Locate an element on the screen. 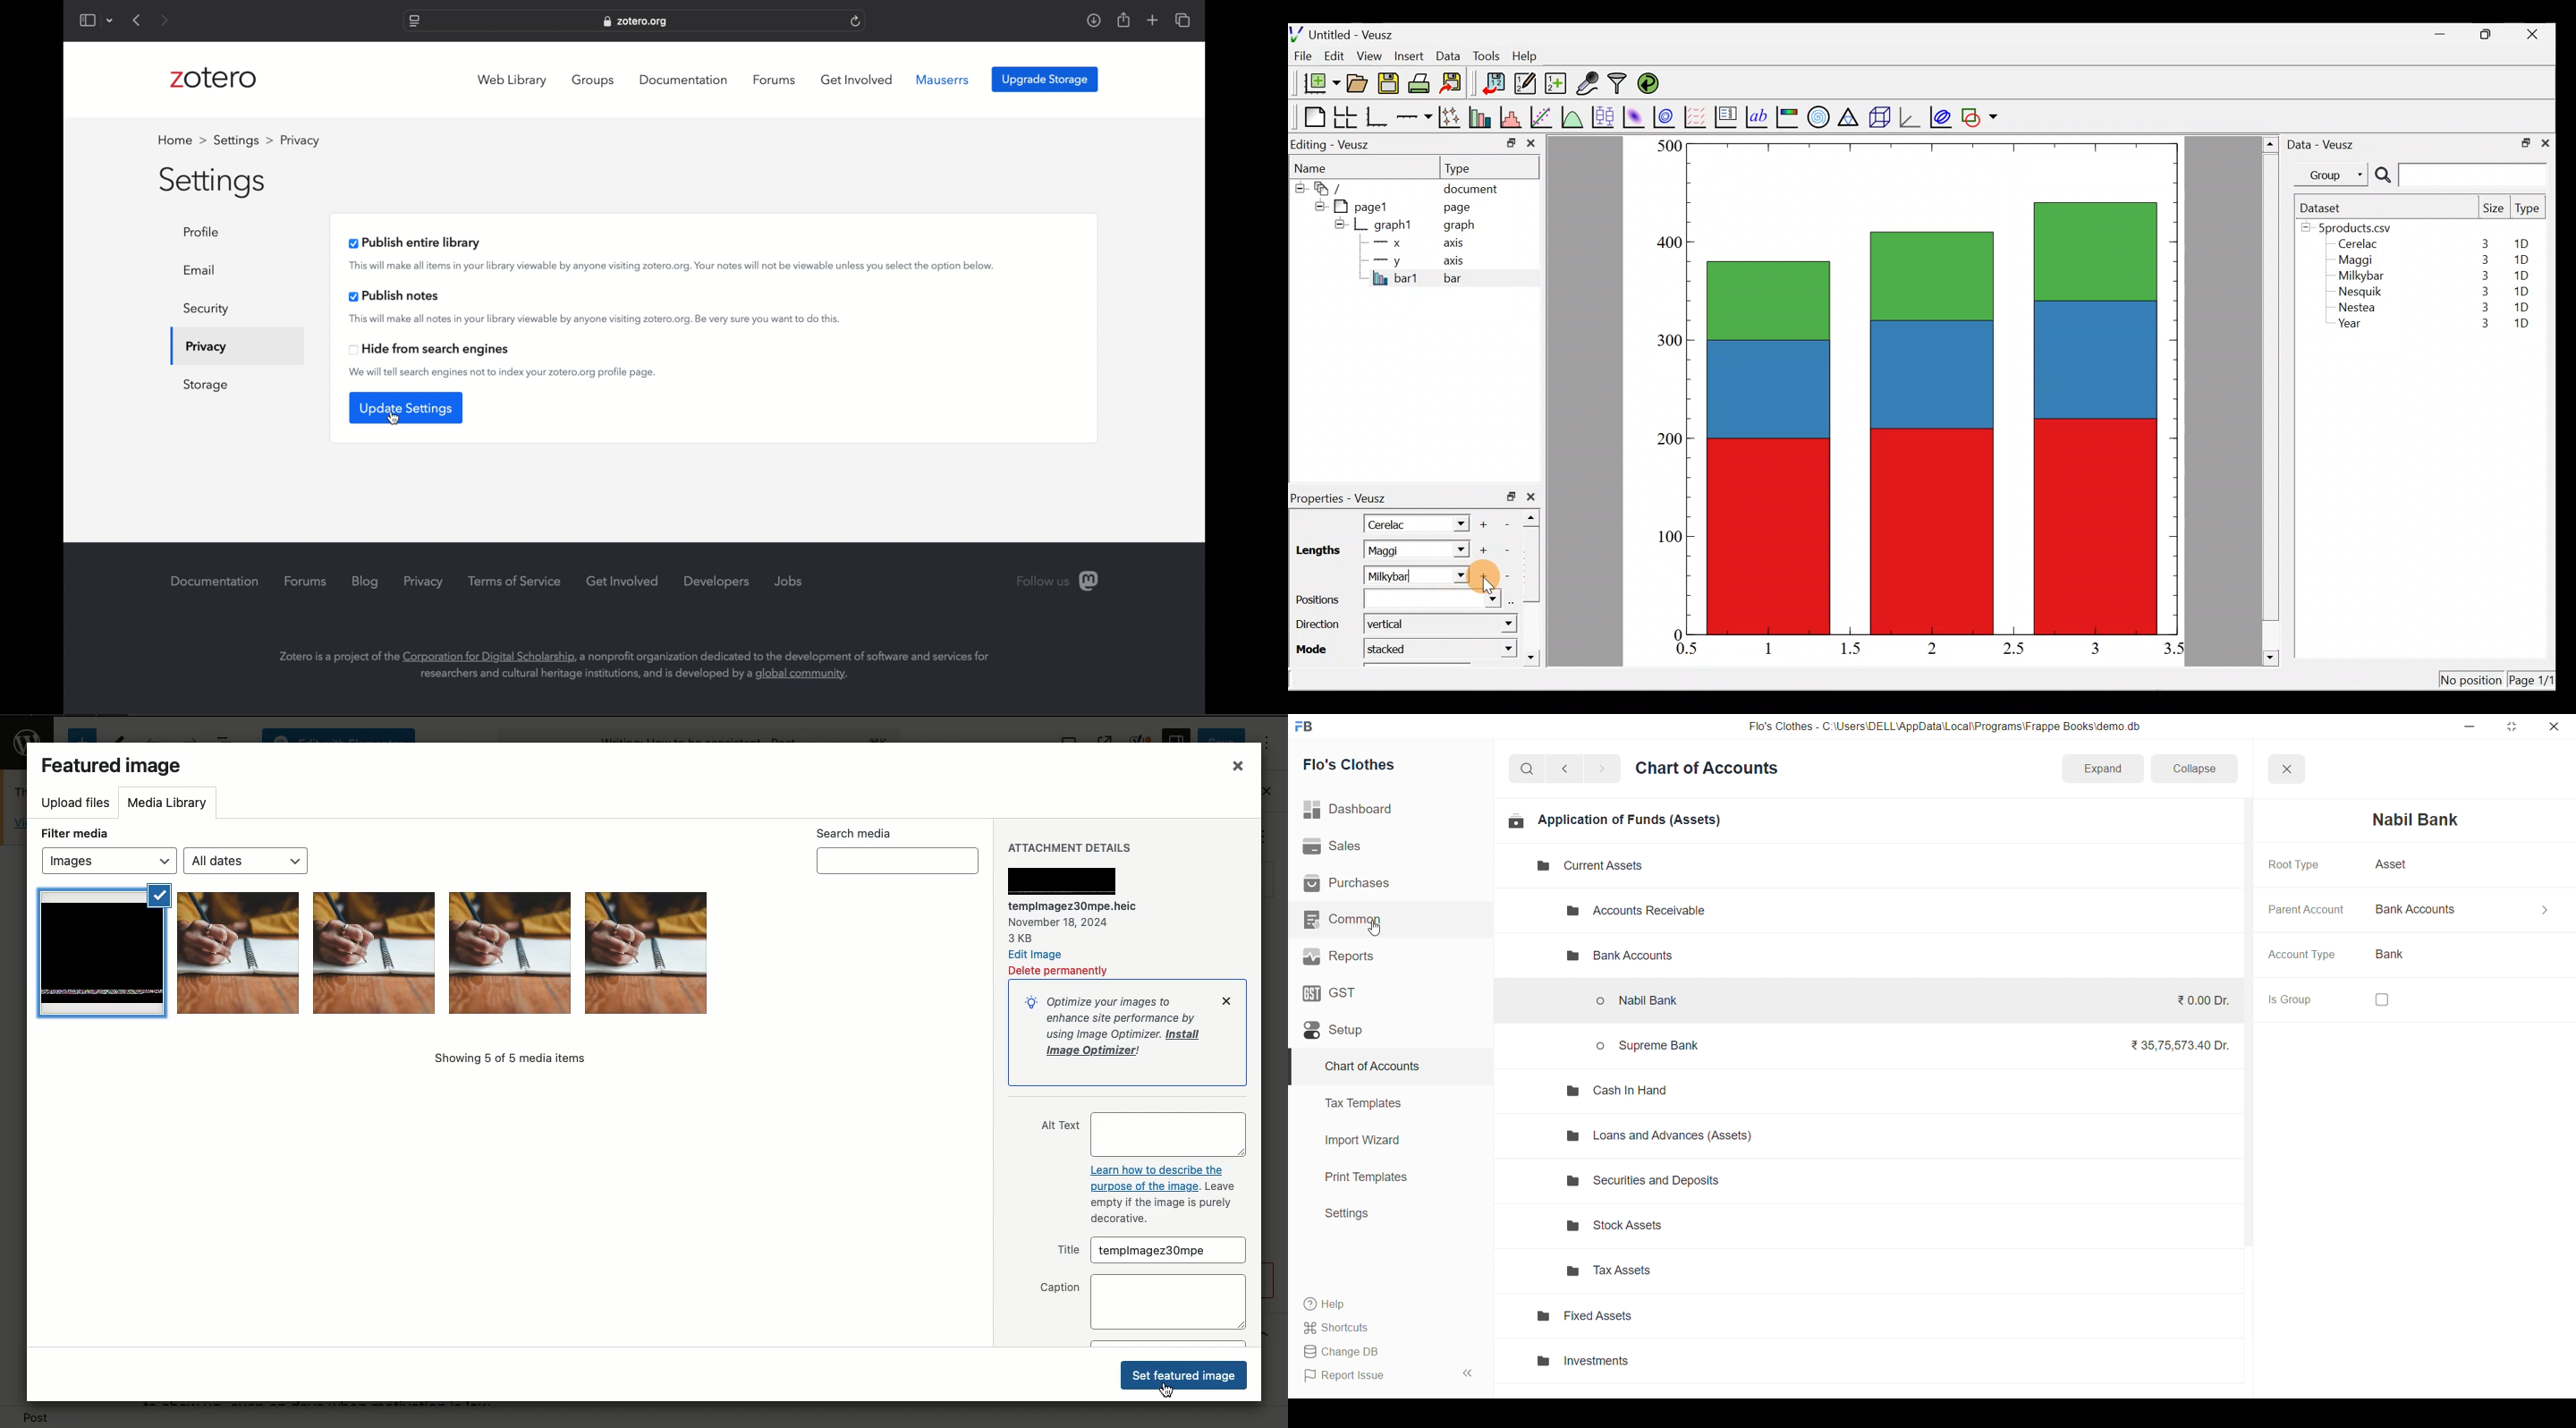 This screenshot has height=1428, width=2576. Root Type is located at coordinates (2296, 864).